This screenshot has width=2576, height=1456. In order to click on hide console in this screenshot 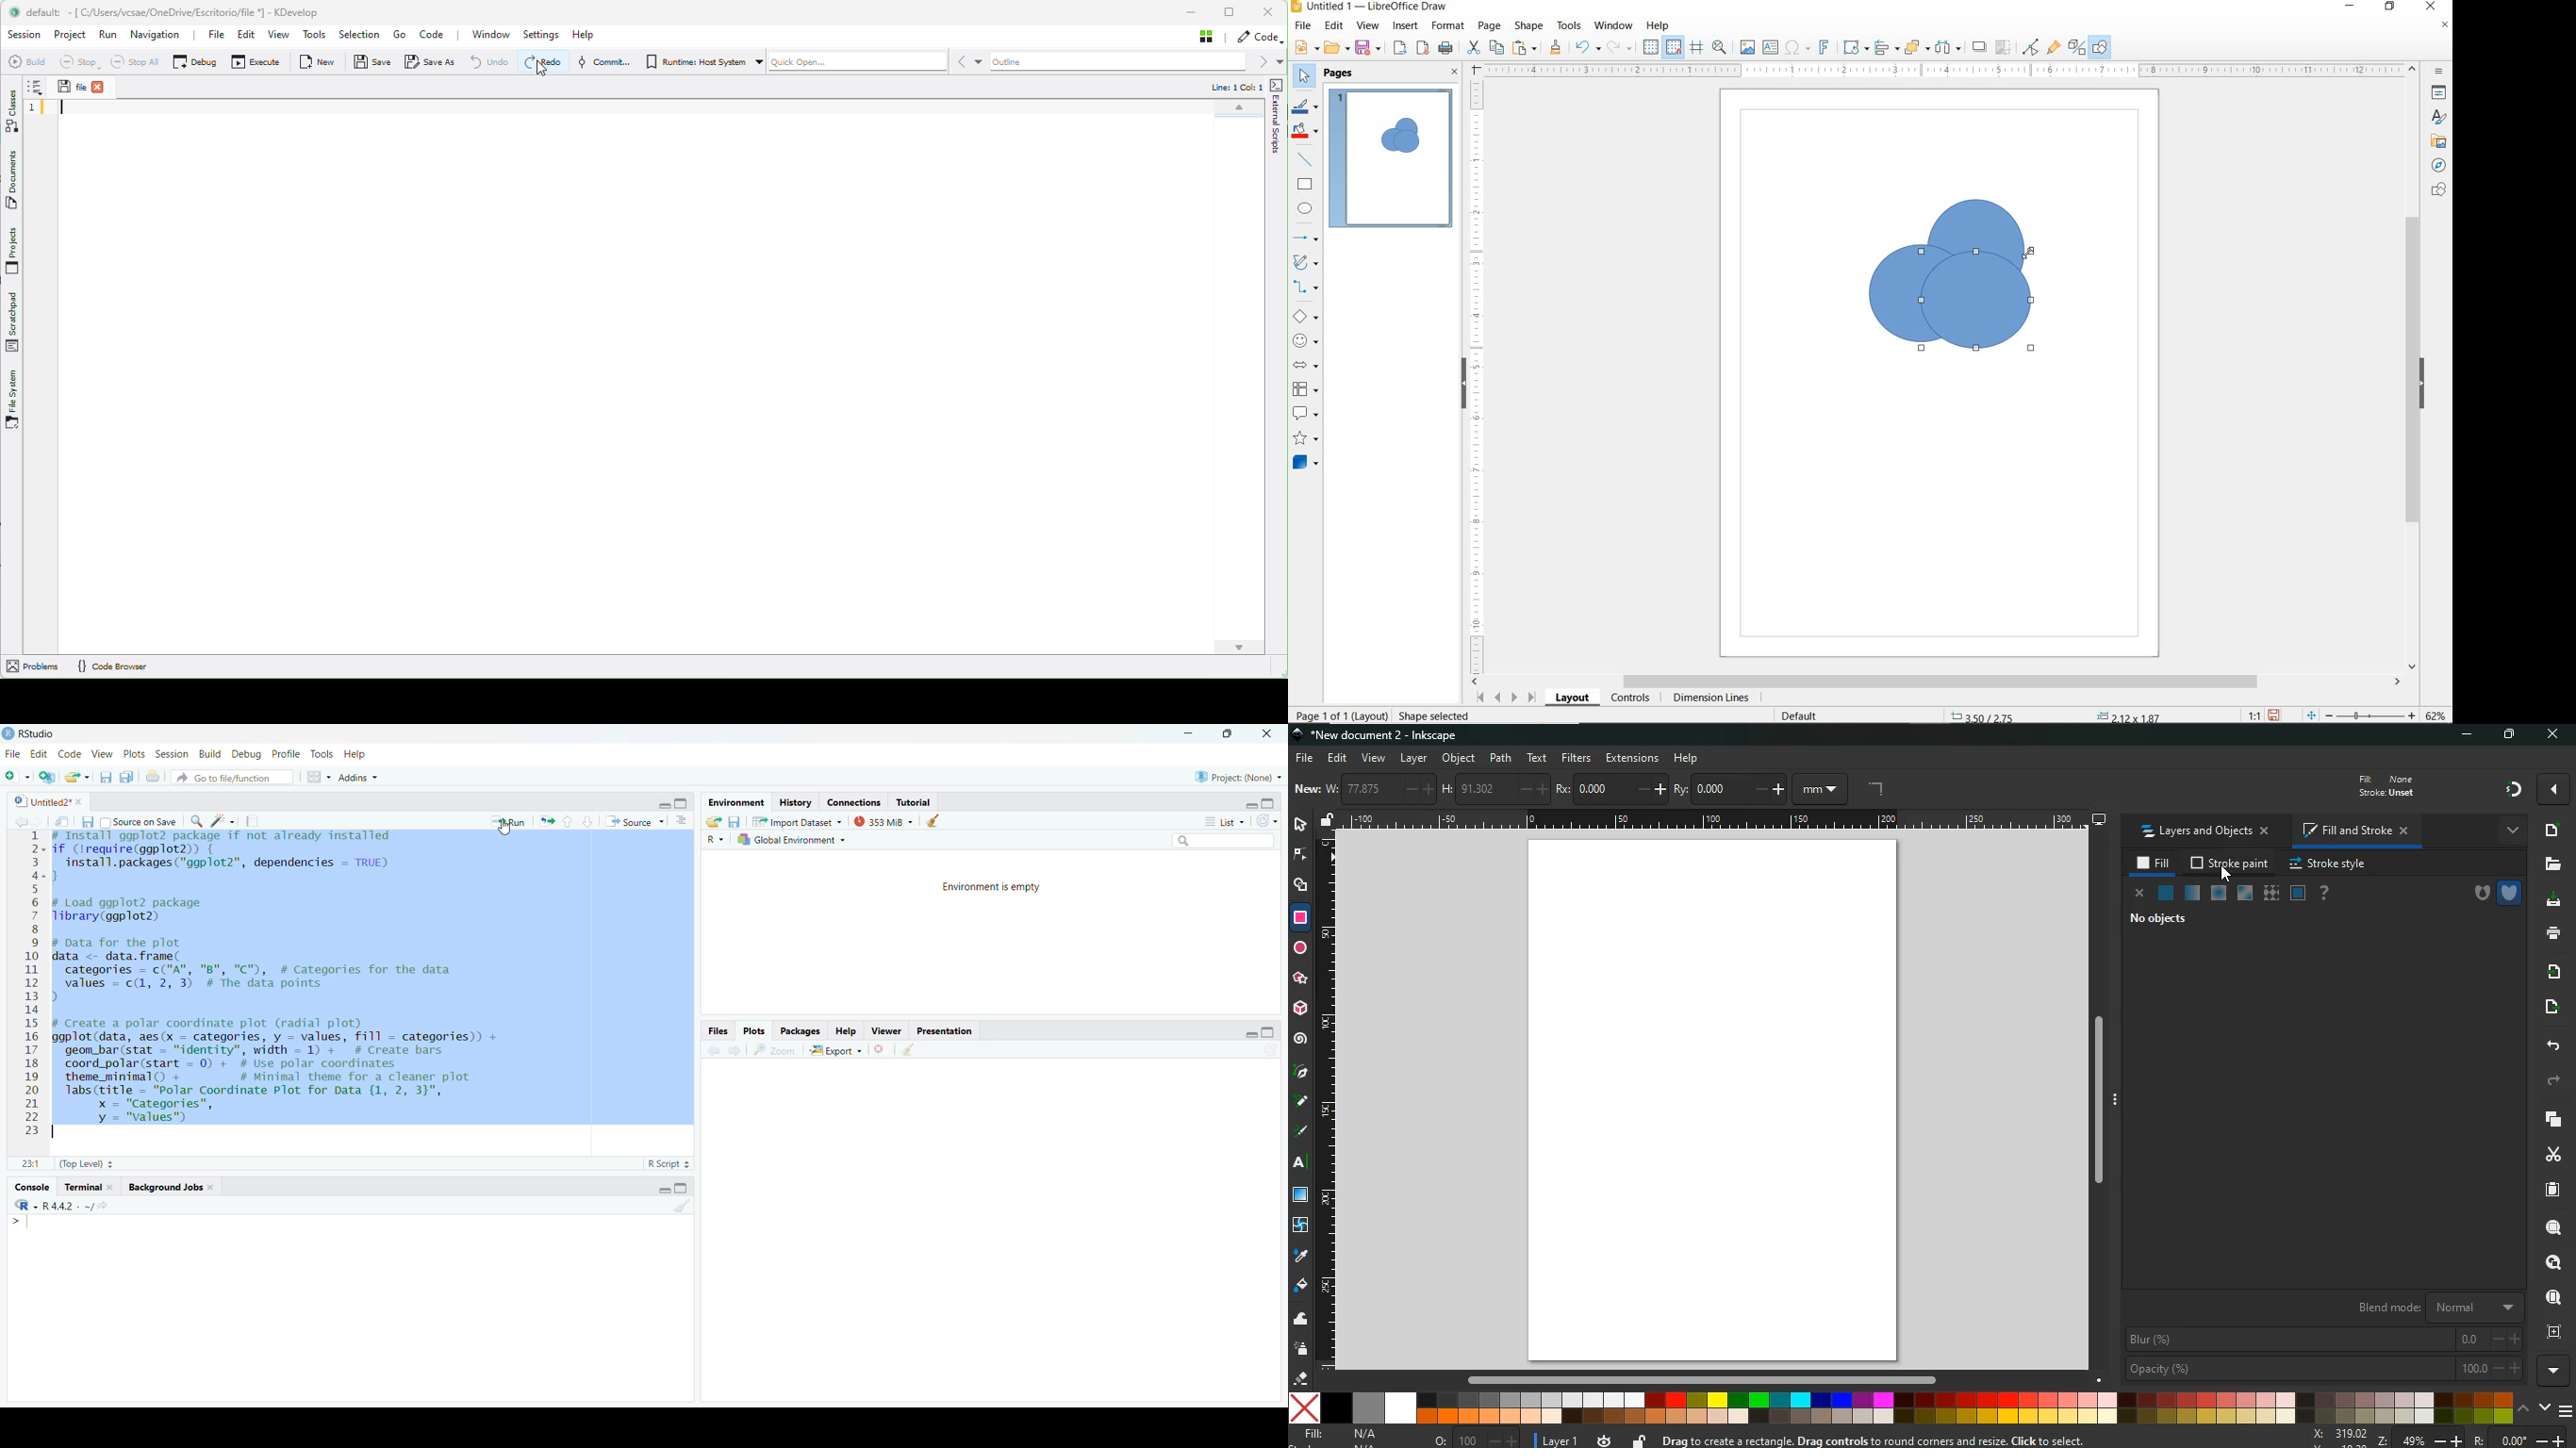, I will do `click(1269, 1033)`.